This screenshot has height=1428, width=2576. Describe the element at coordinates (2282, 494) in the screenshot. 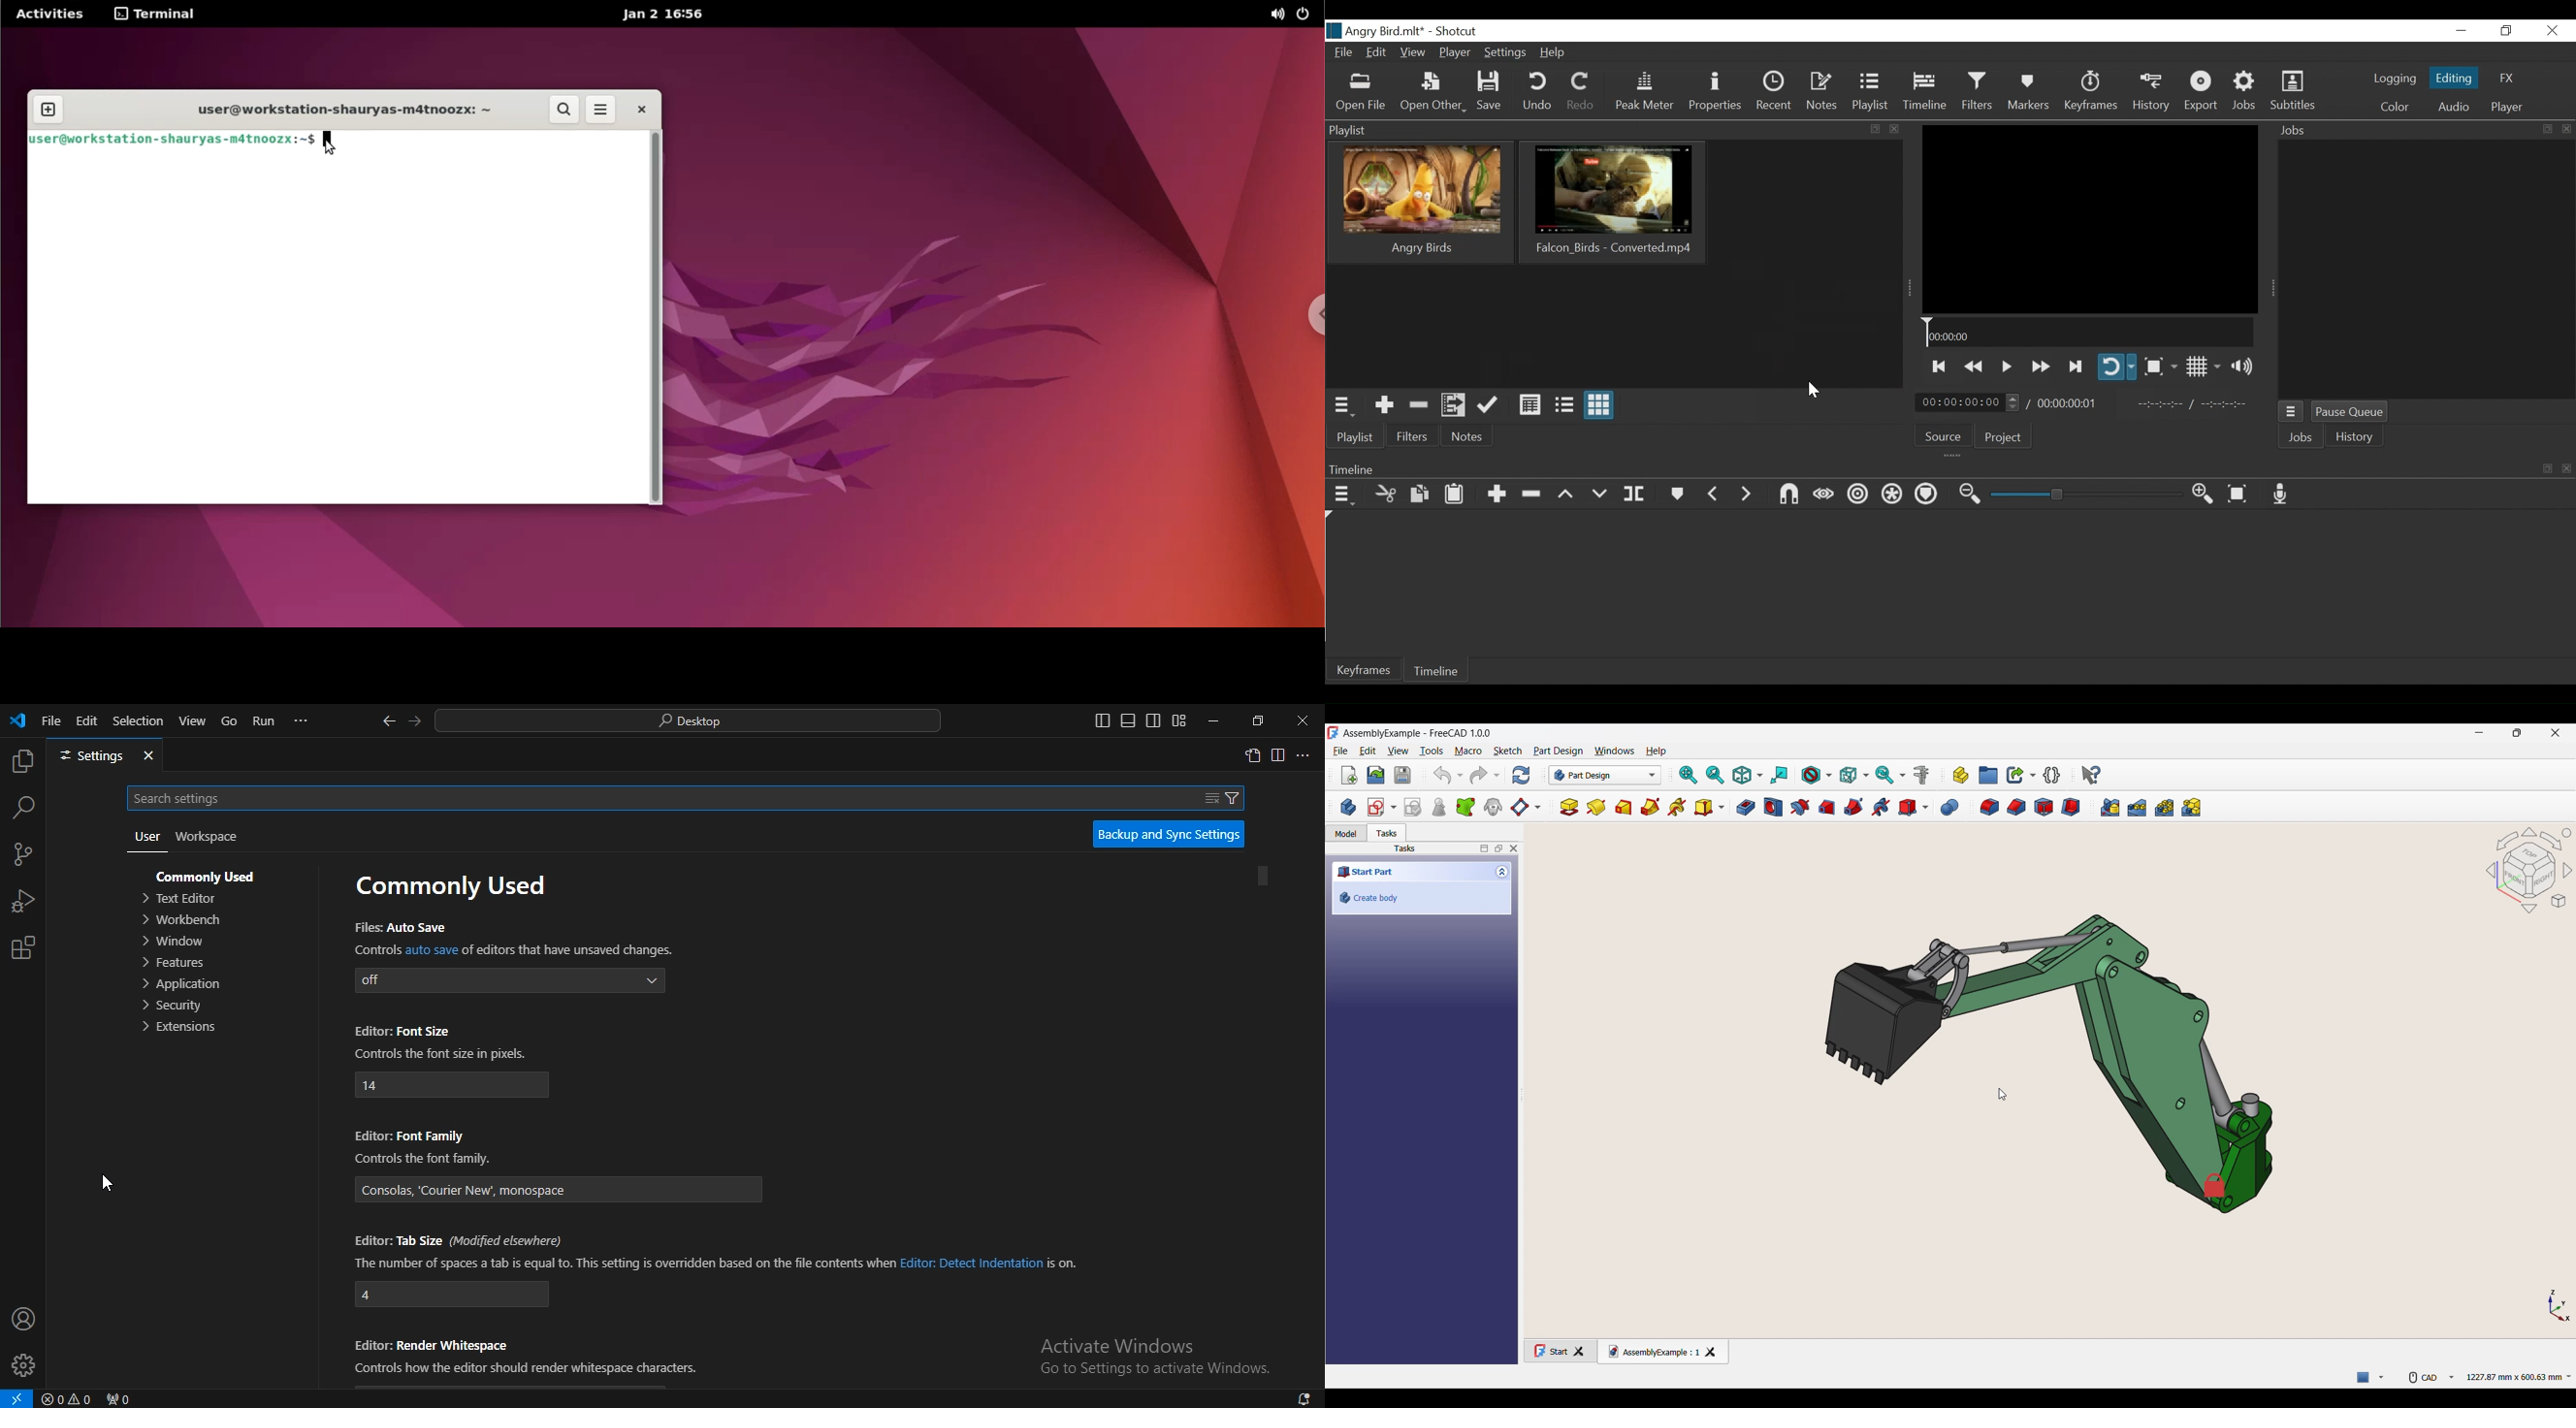

I see `Record Audio` at that location.